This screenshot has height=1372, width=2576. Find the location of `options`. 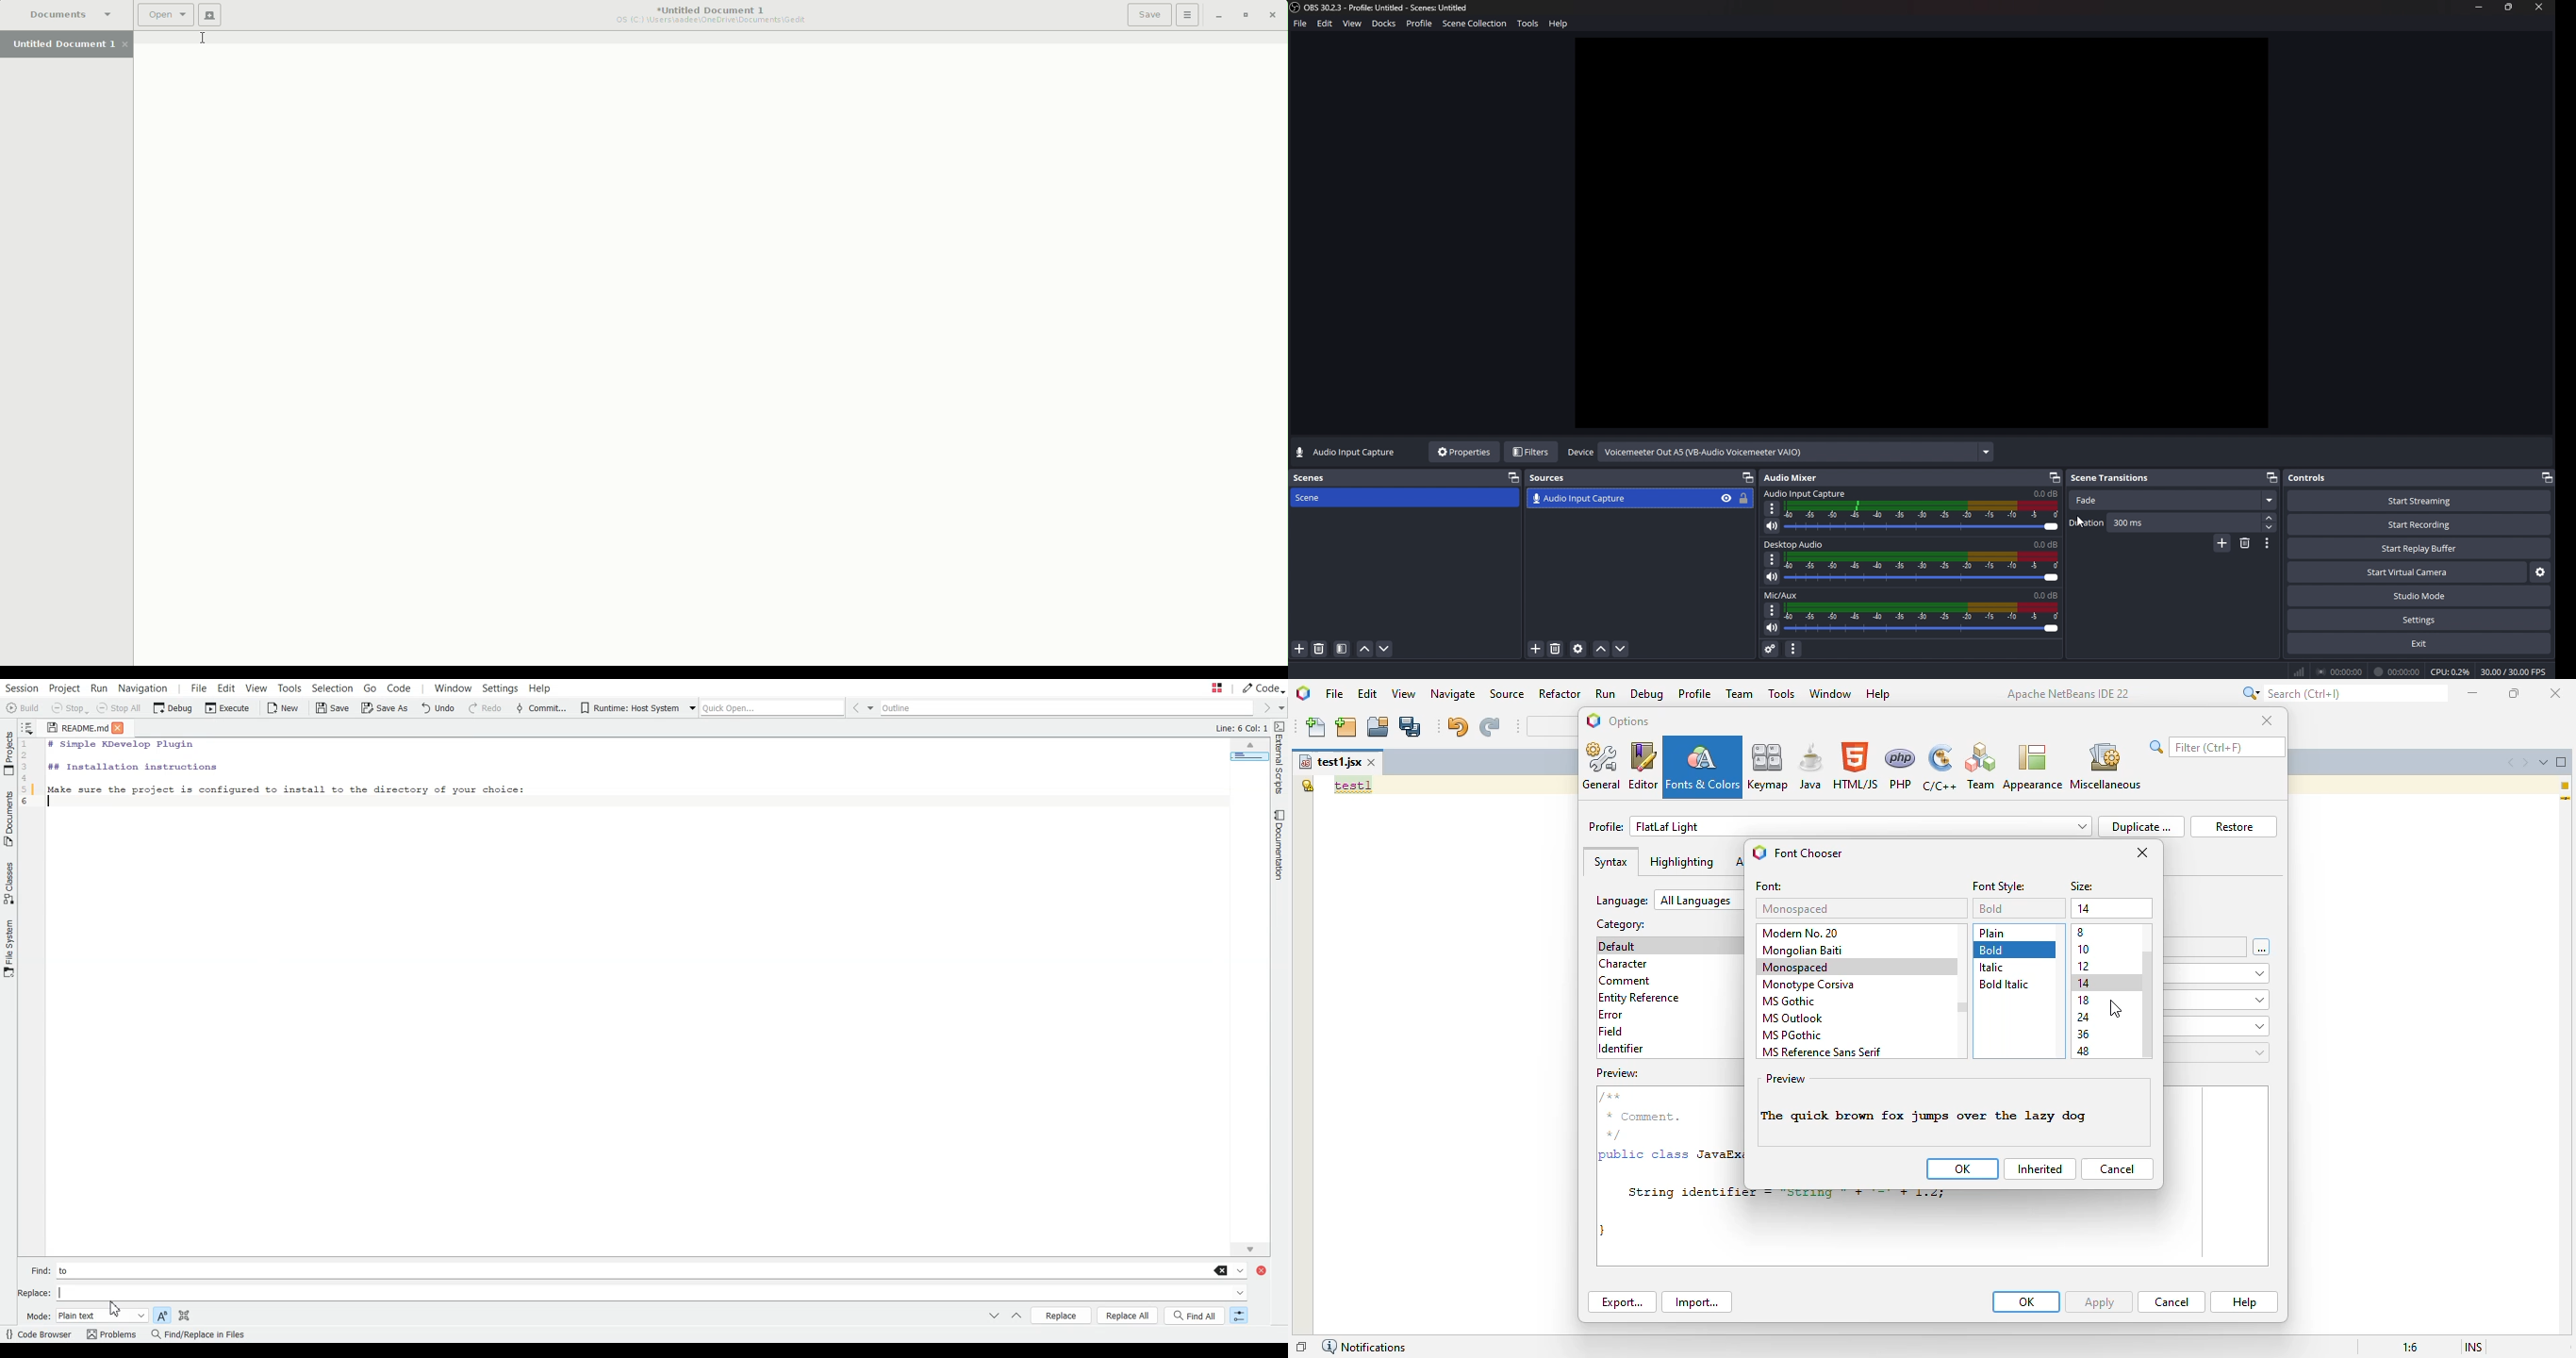

options is located at coordinates (1767, 611).